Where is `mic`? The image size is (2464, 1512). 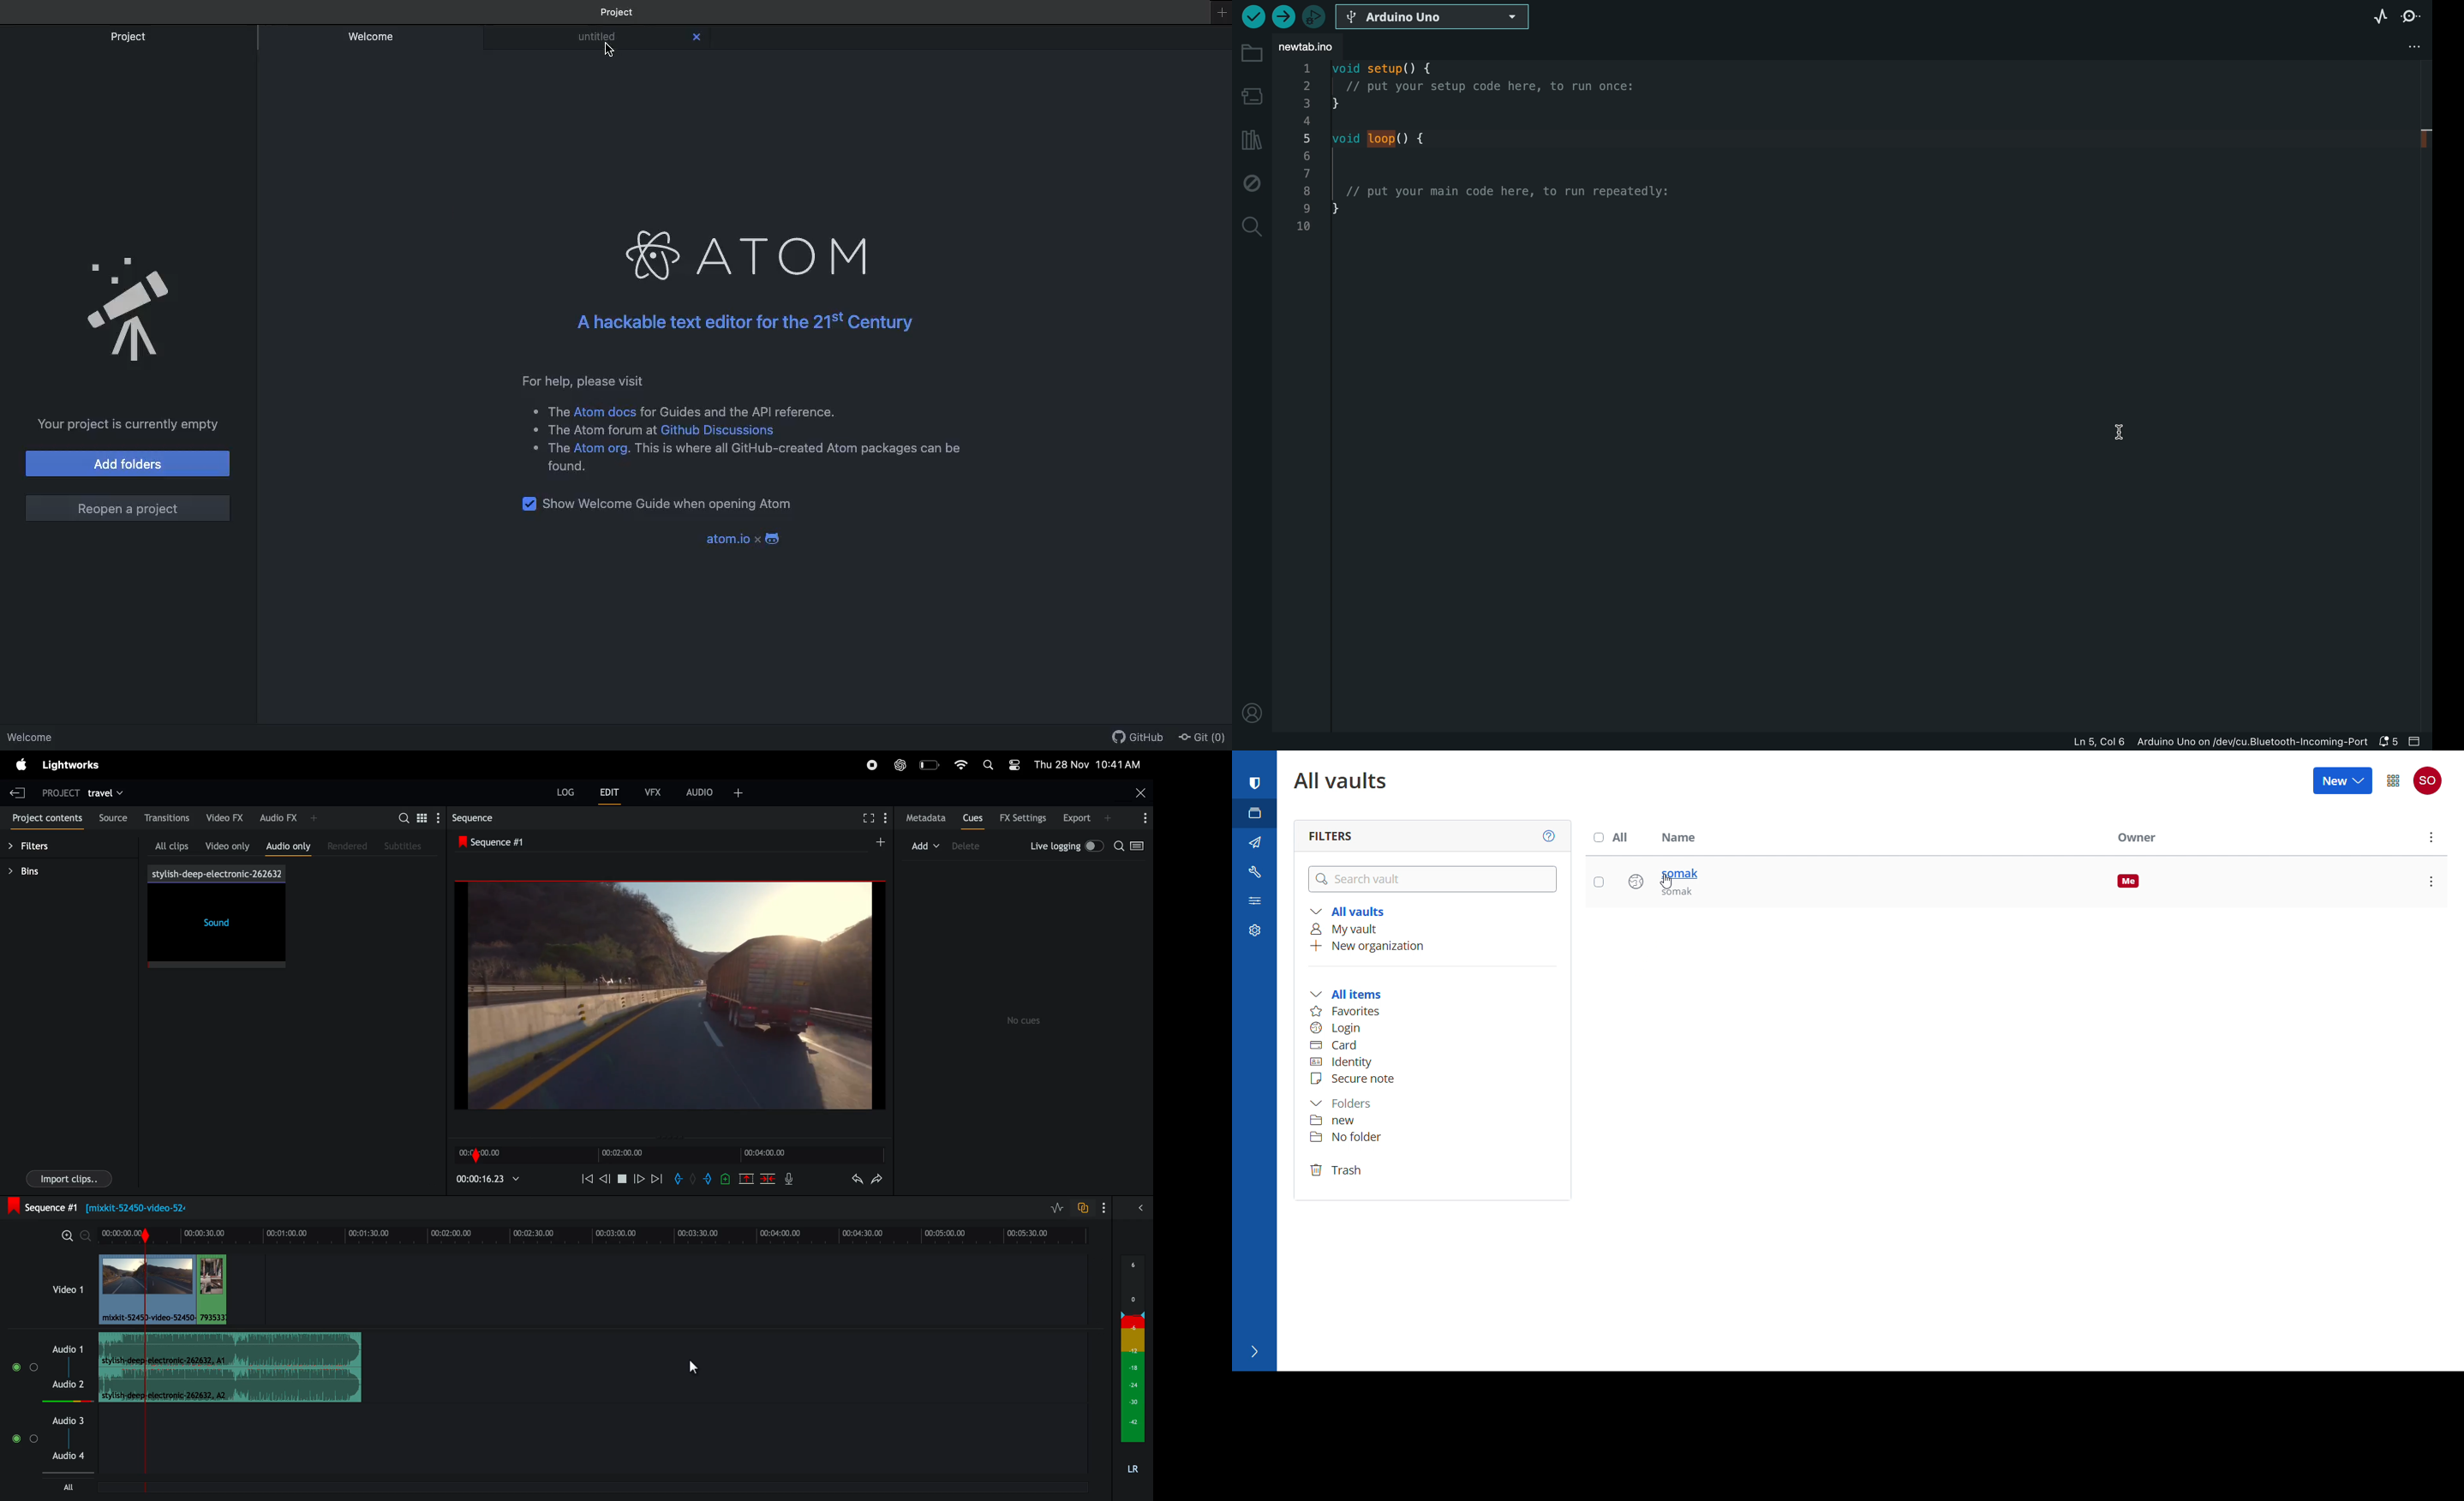
mic is located at coordinates (791, 1180).